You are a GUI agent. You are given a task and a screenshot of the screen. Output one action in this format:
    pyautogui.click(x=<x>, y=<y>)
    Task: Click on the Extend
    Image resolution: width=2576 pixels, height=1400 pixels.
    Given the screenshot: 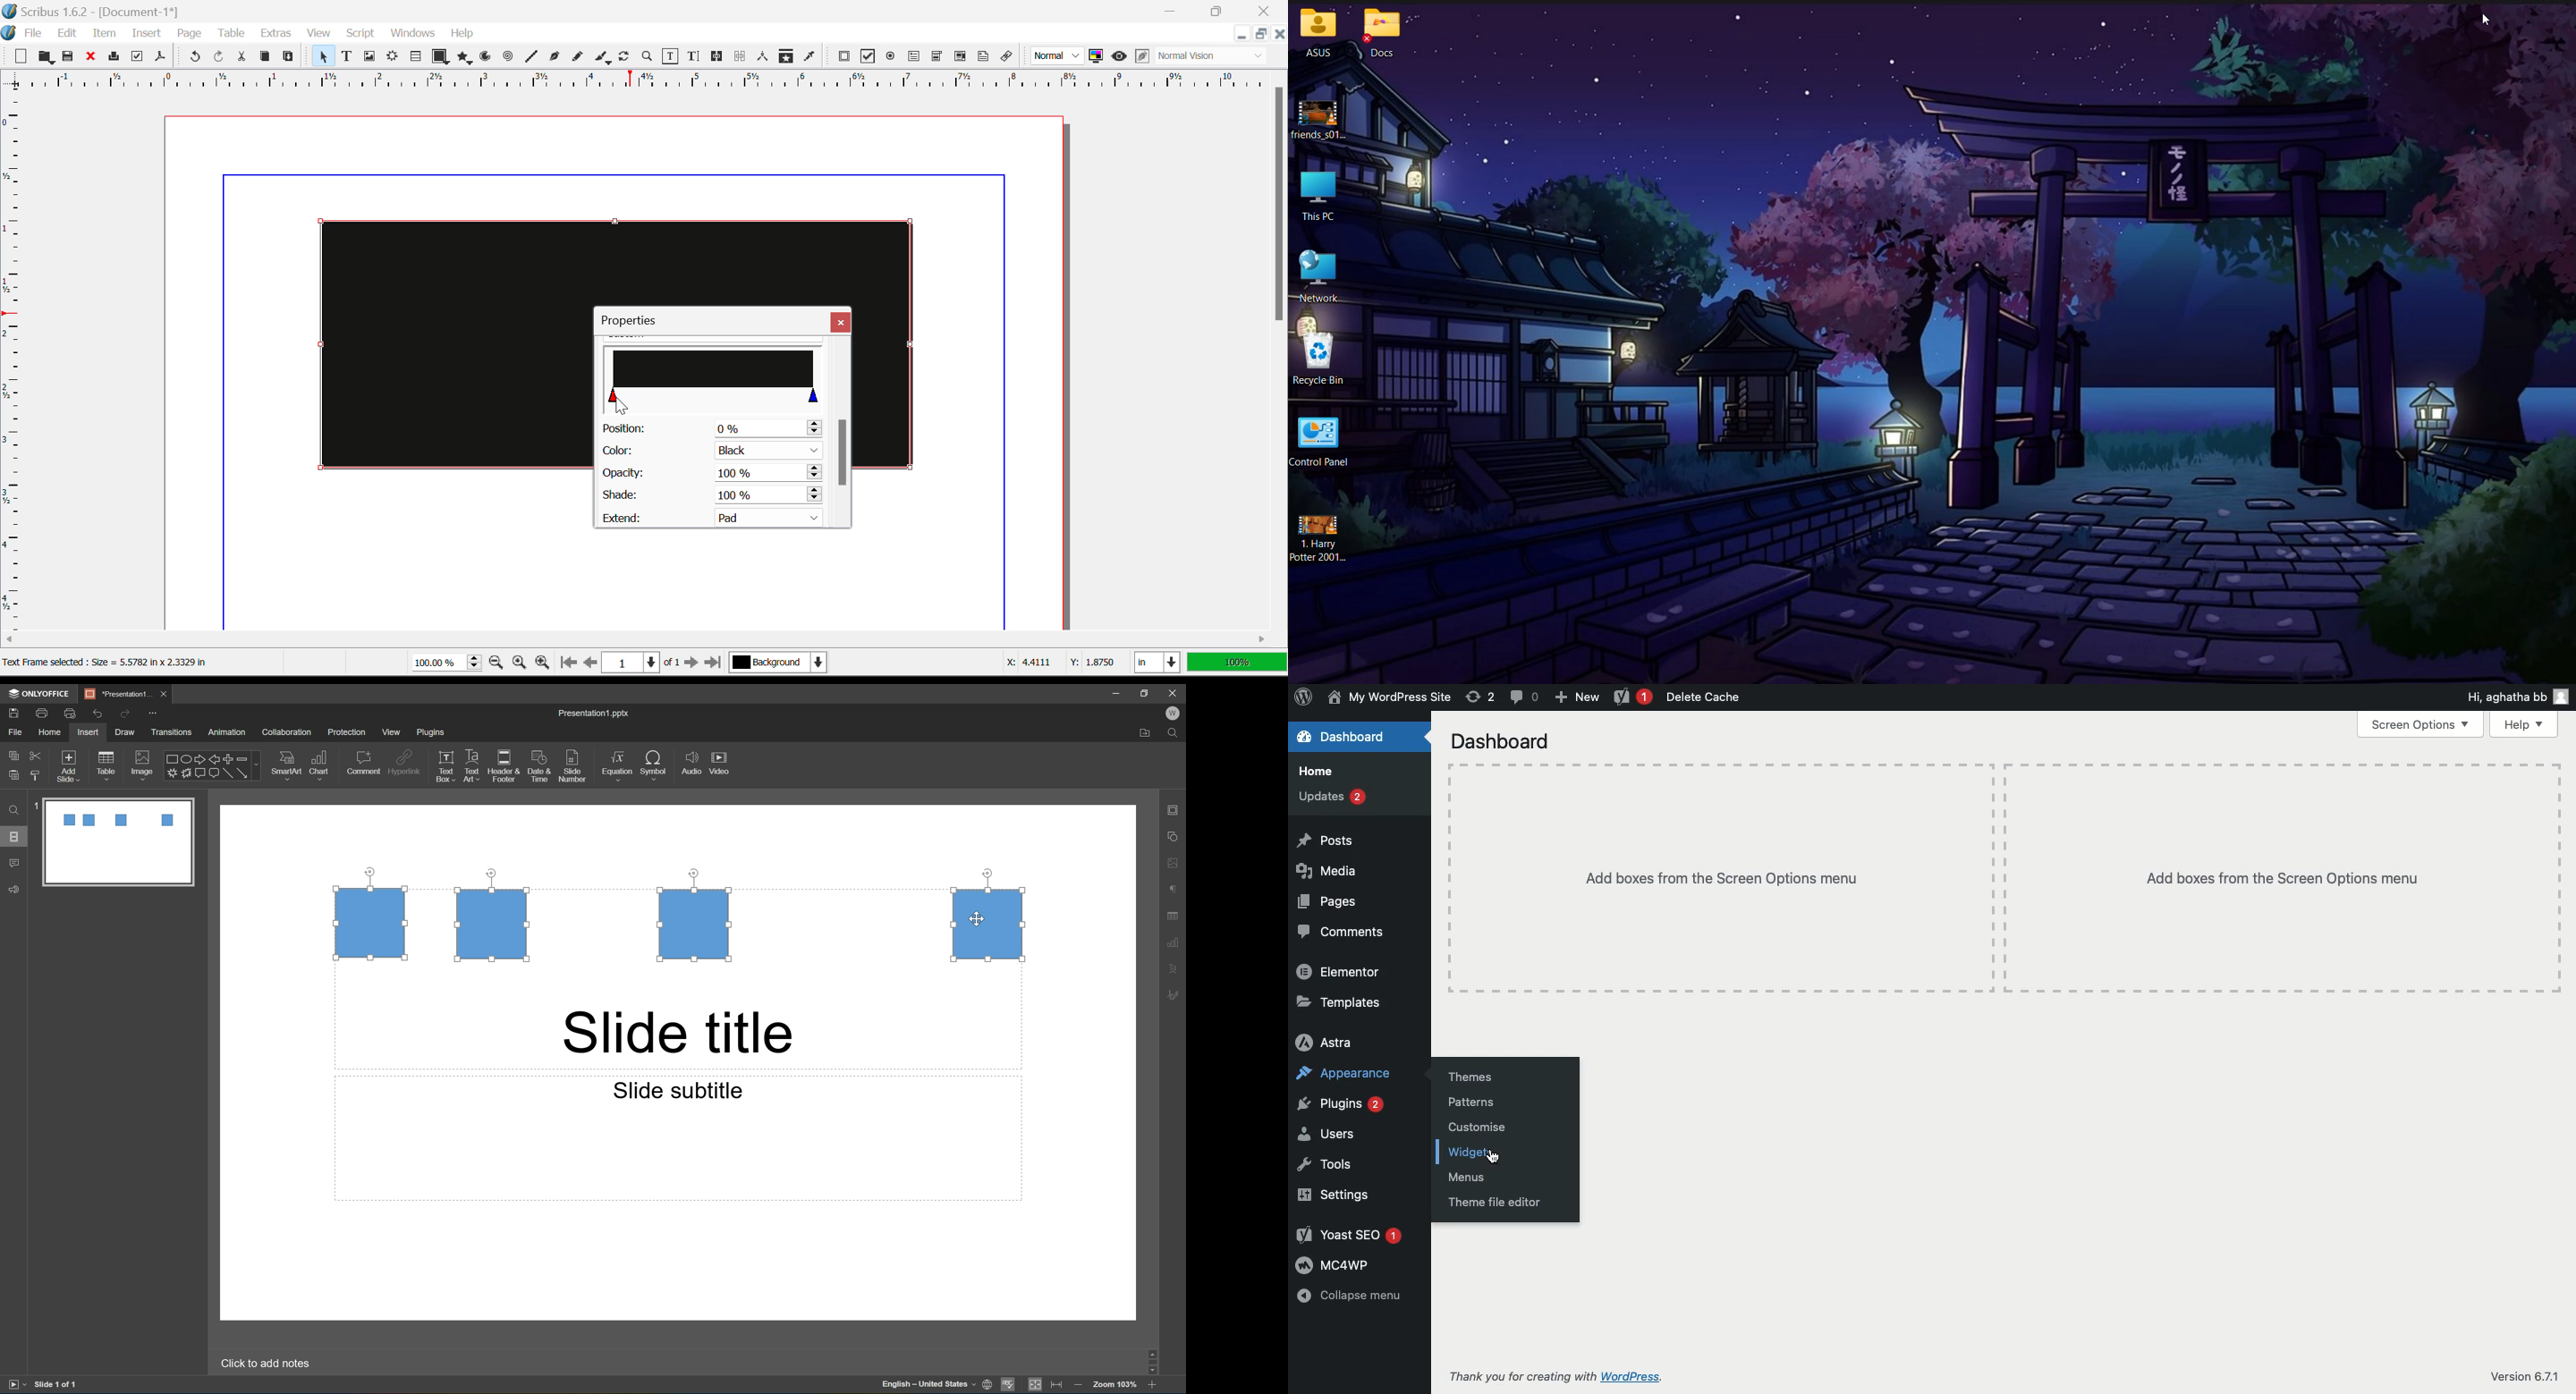 What is the action you would take?
    pyautogui.click(x=716, y=516)
    